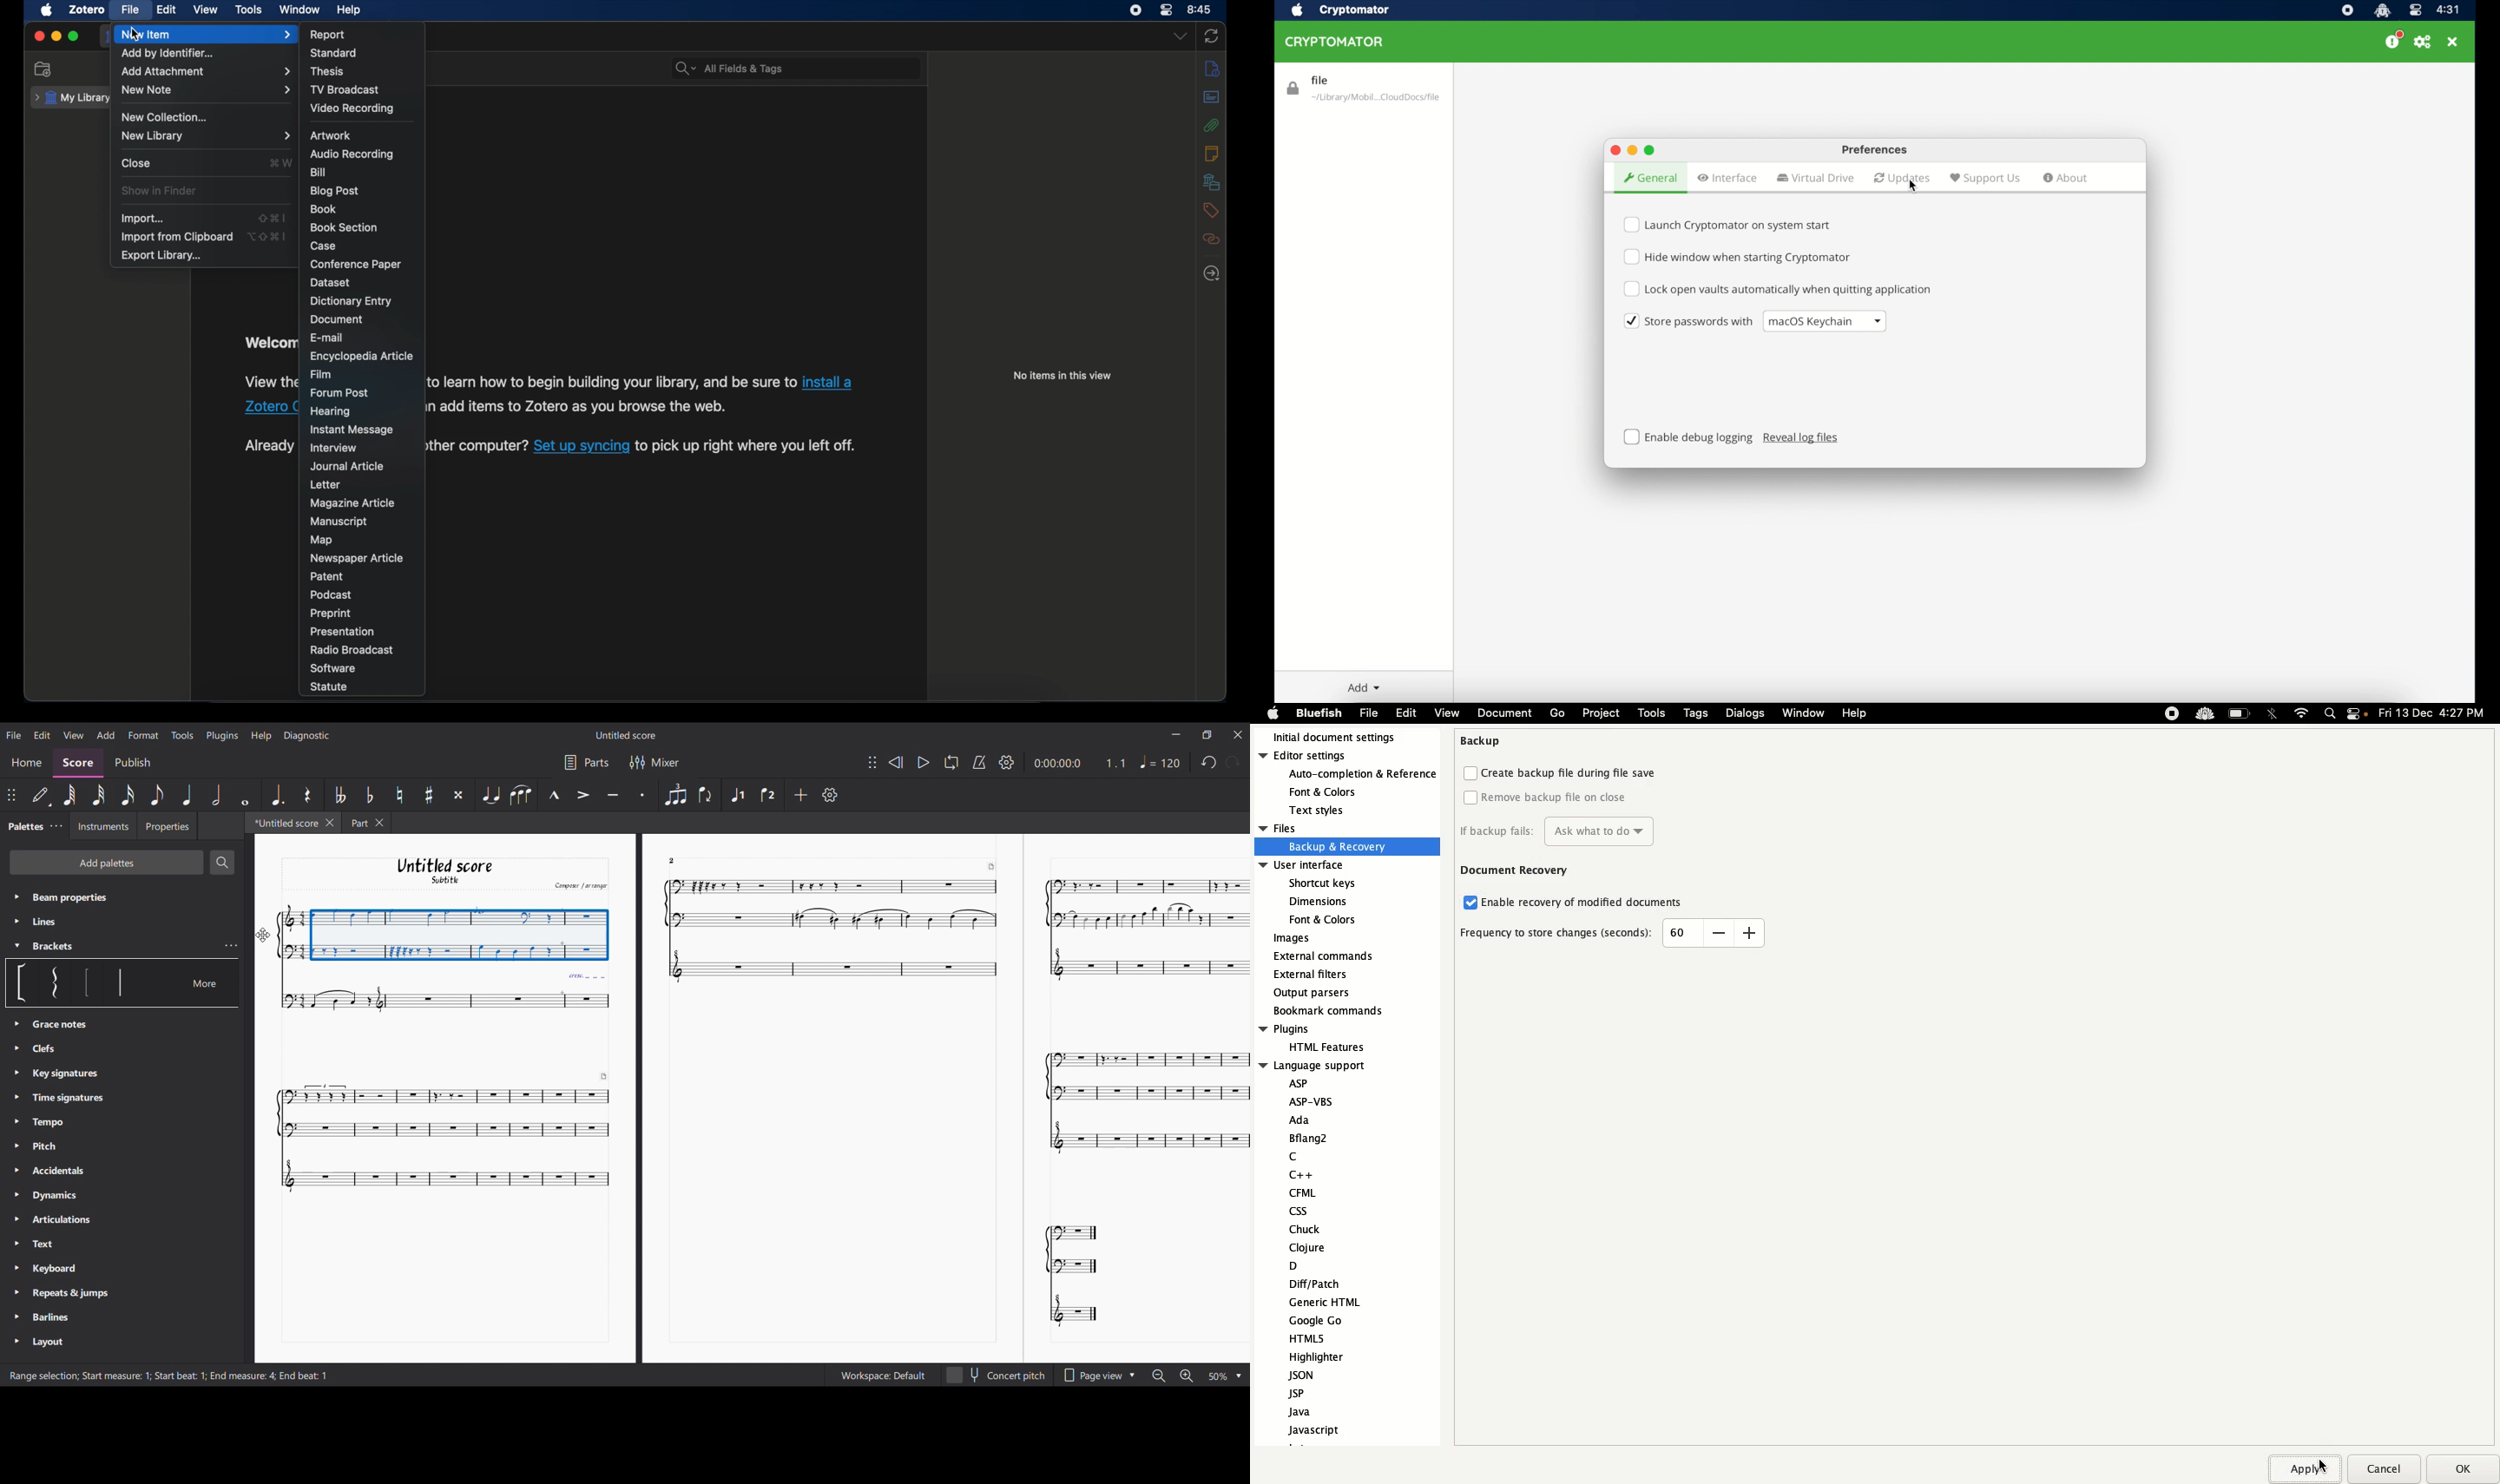  I want to click on , so click(16, 1246).